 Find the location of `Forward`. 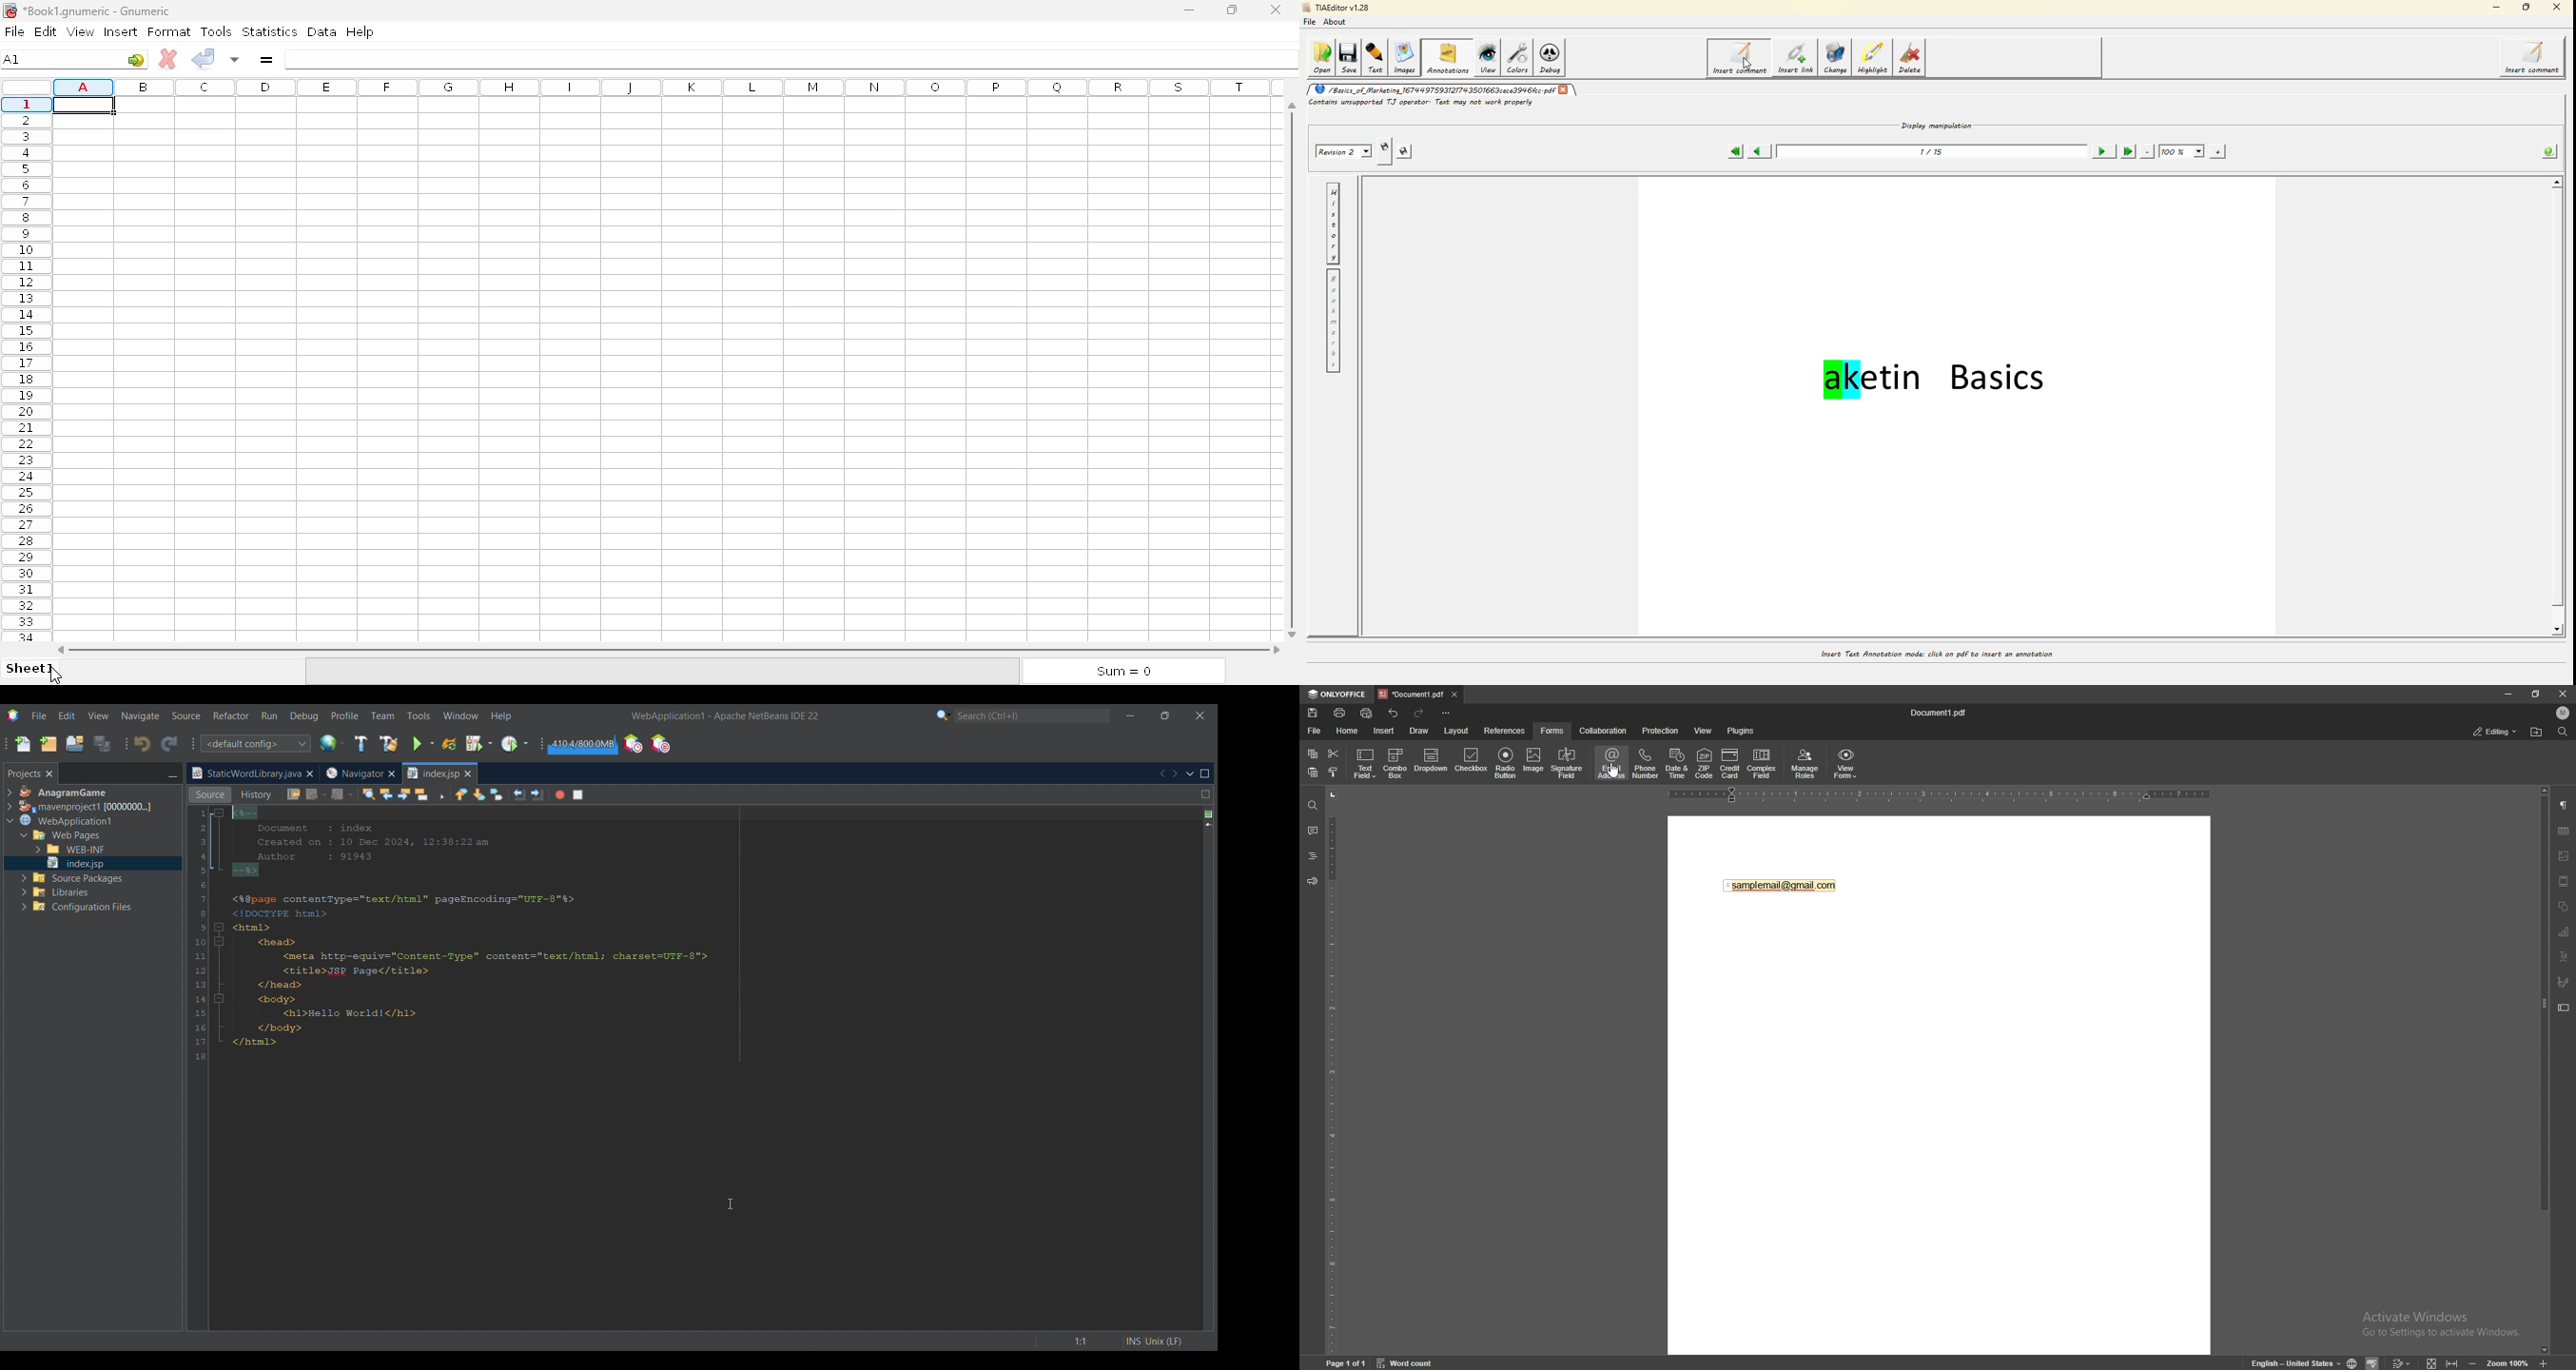

Forward is located at coordinates (342, 795).